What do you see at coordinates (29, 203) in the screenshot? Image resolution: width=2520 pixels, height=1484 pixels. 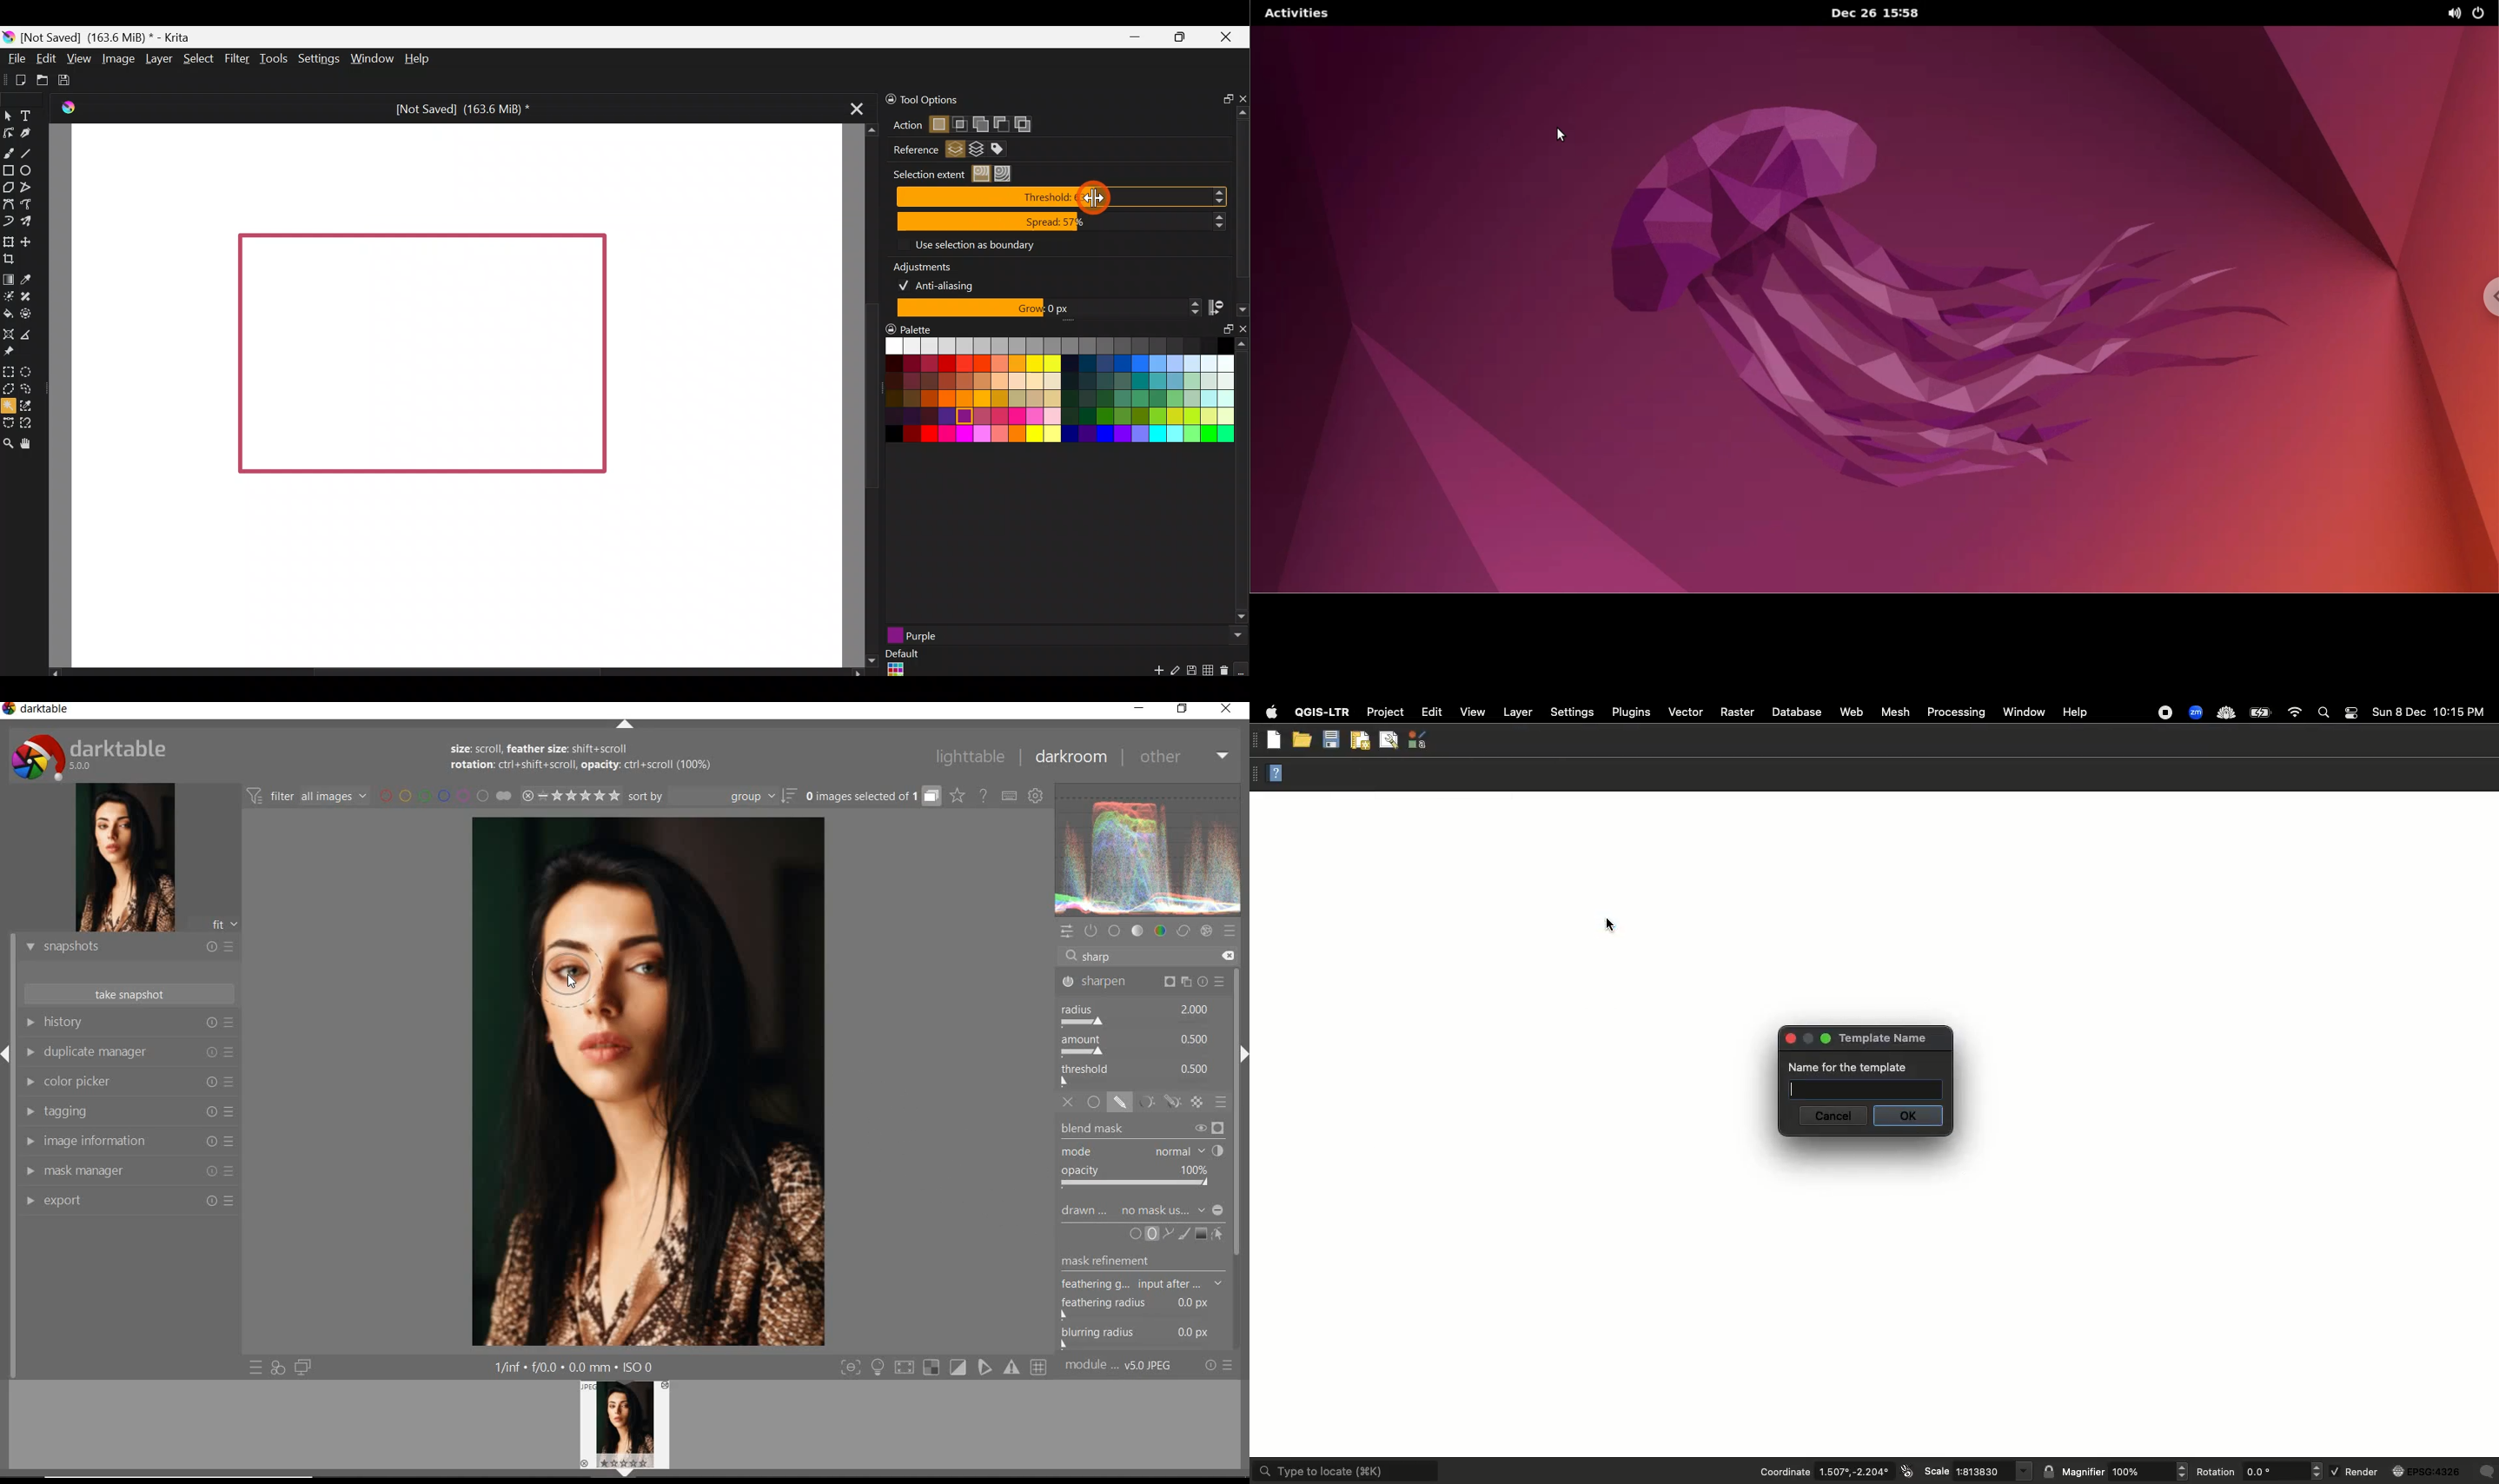 I see `Freehand path tool` at bounding box center [29, 203].